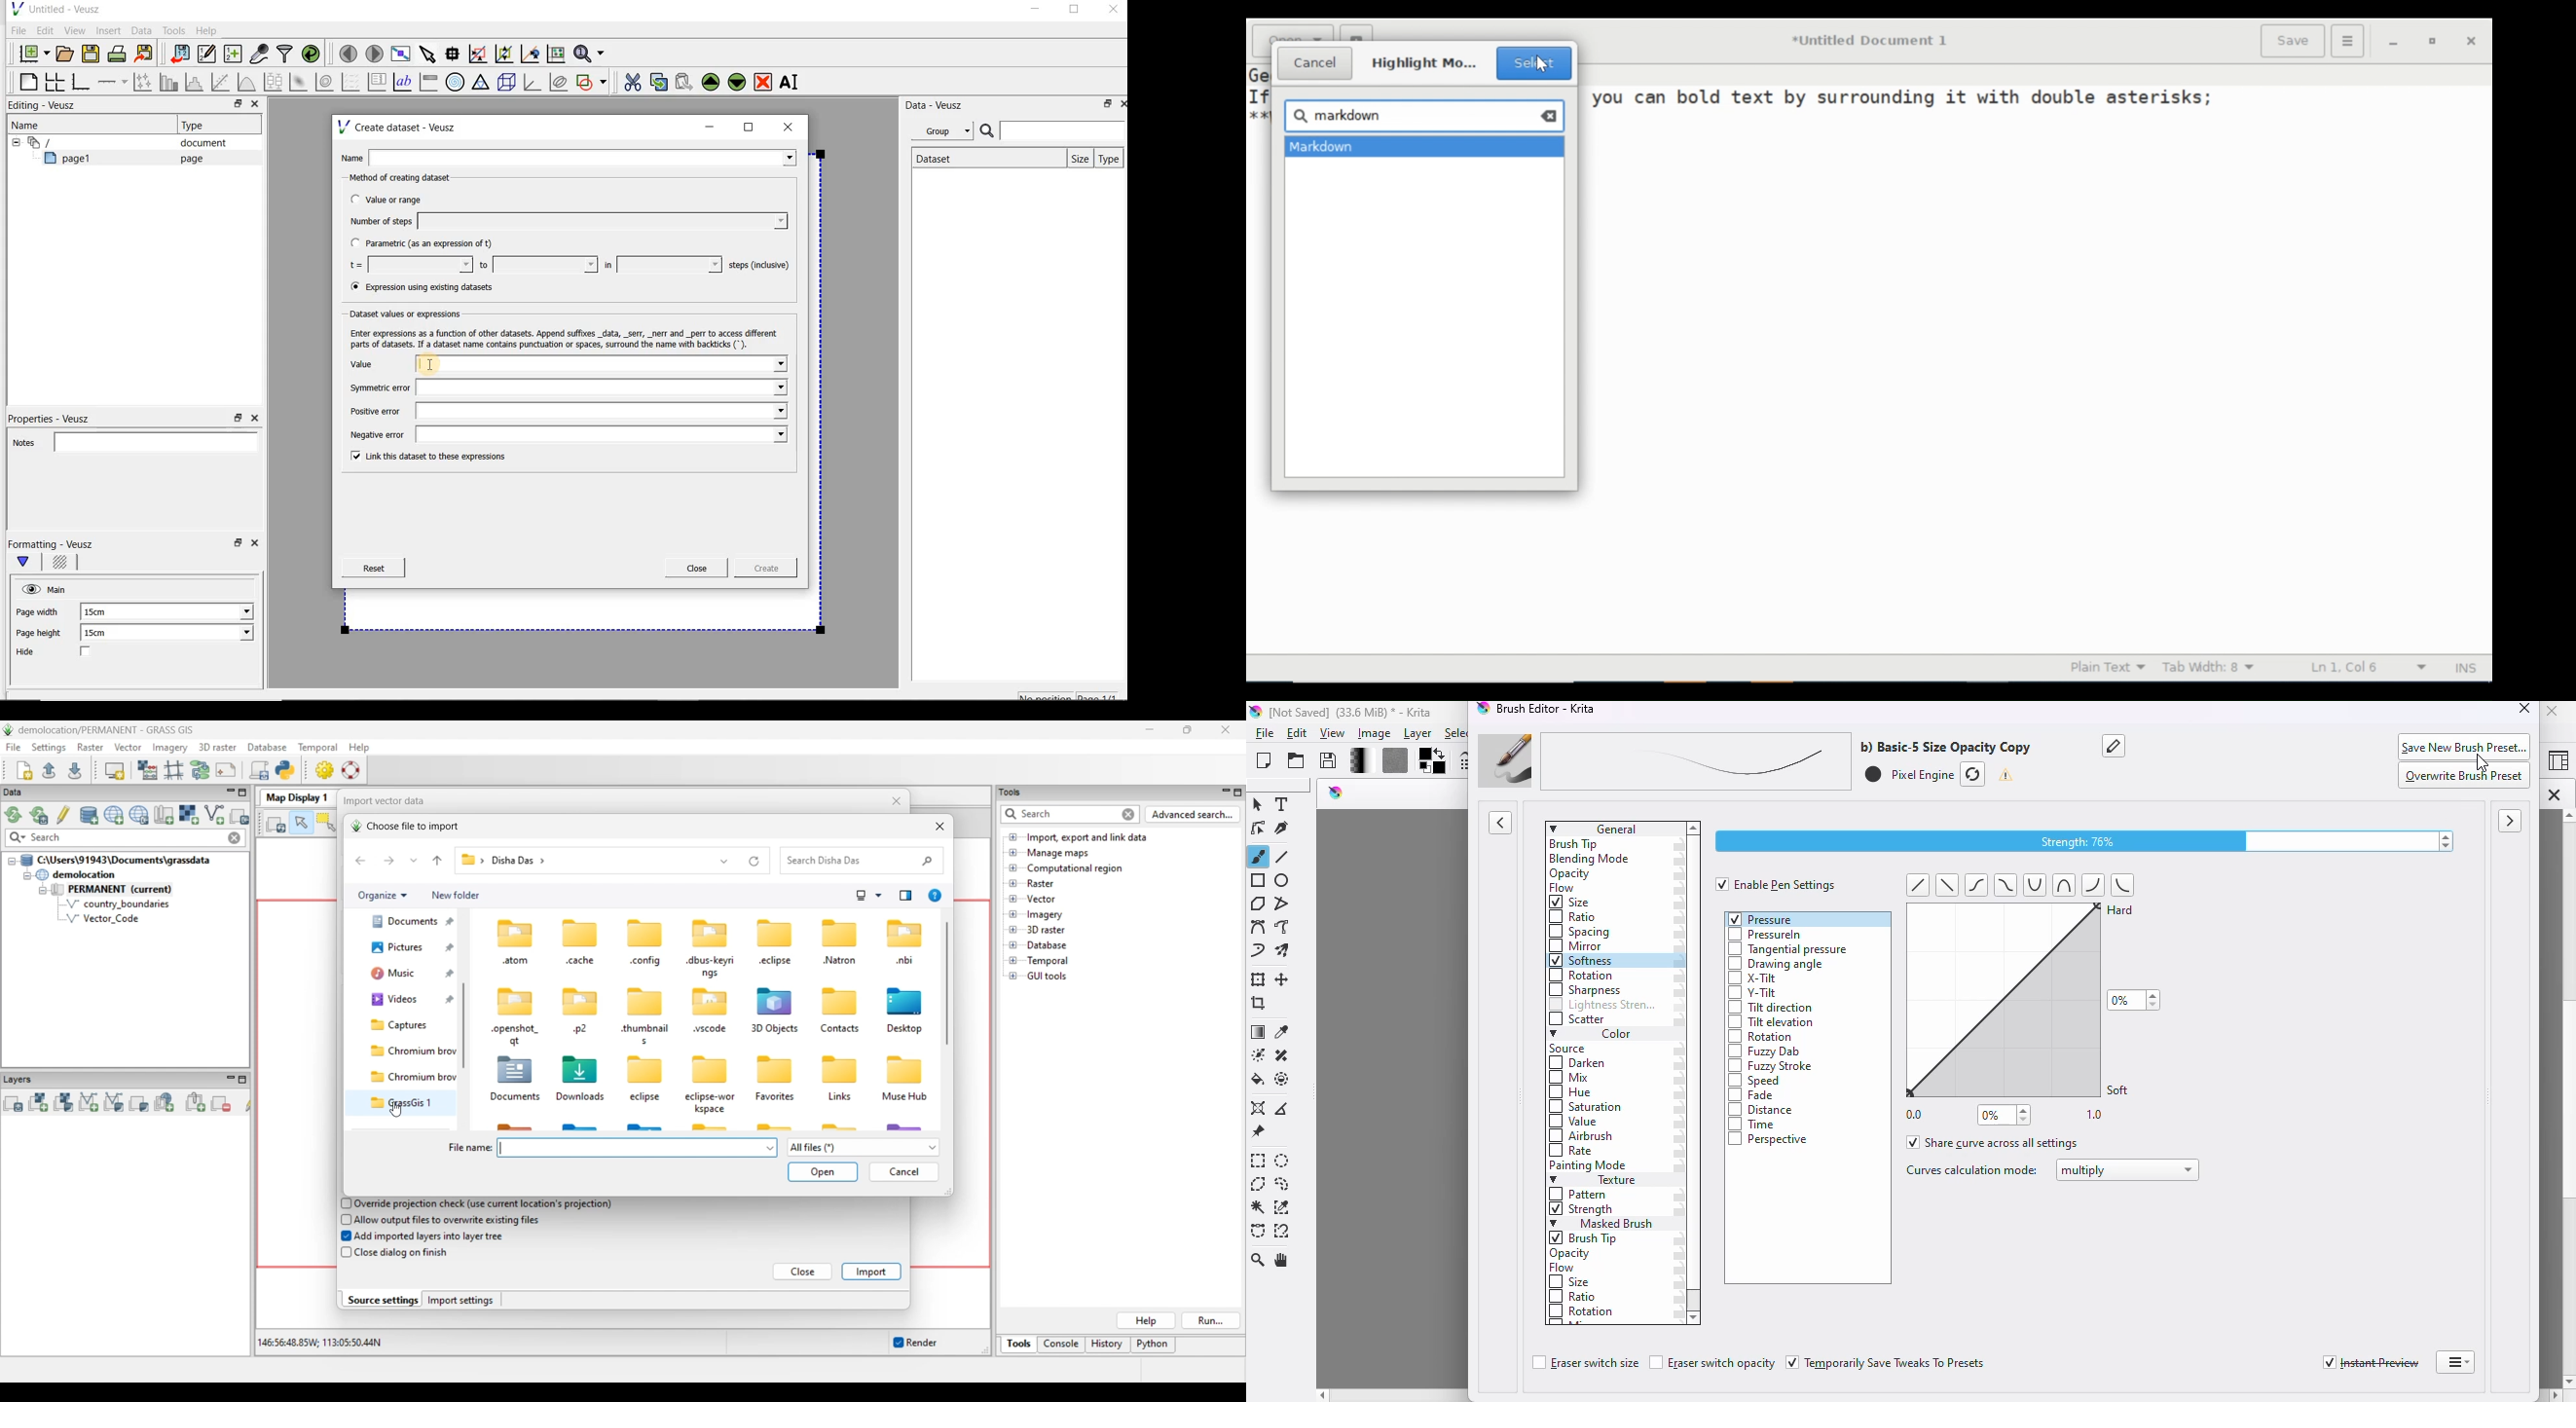 The width and height of the screenshot is (2576, 1428). I want to click on close, so click(793, 126).